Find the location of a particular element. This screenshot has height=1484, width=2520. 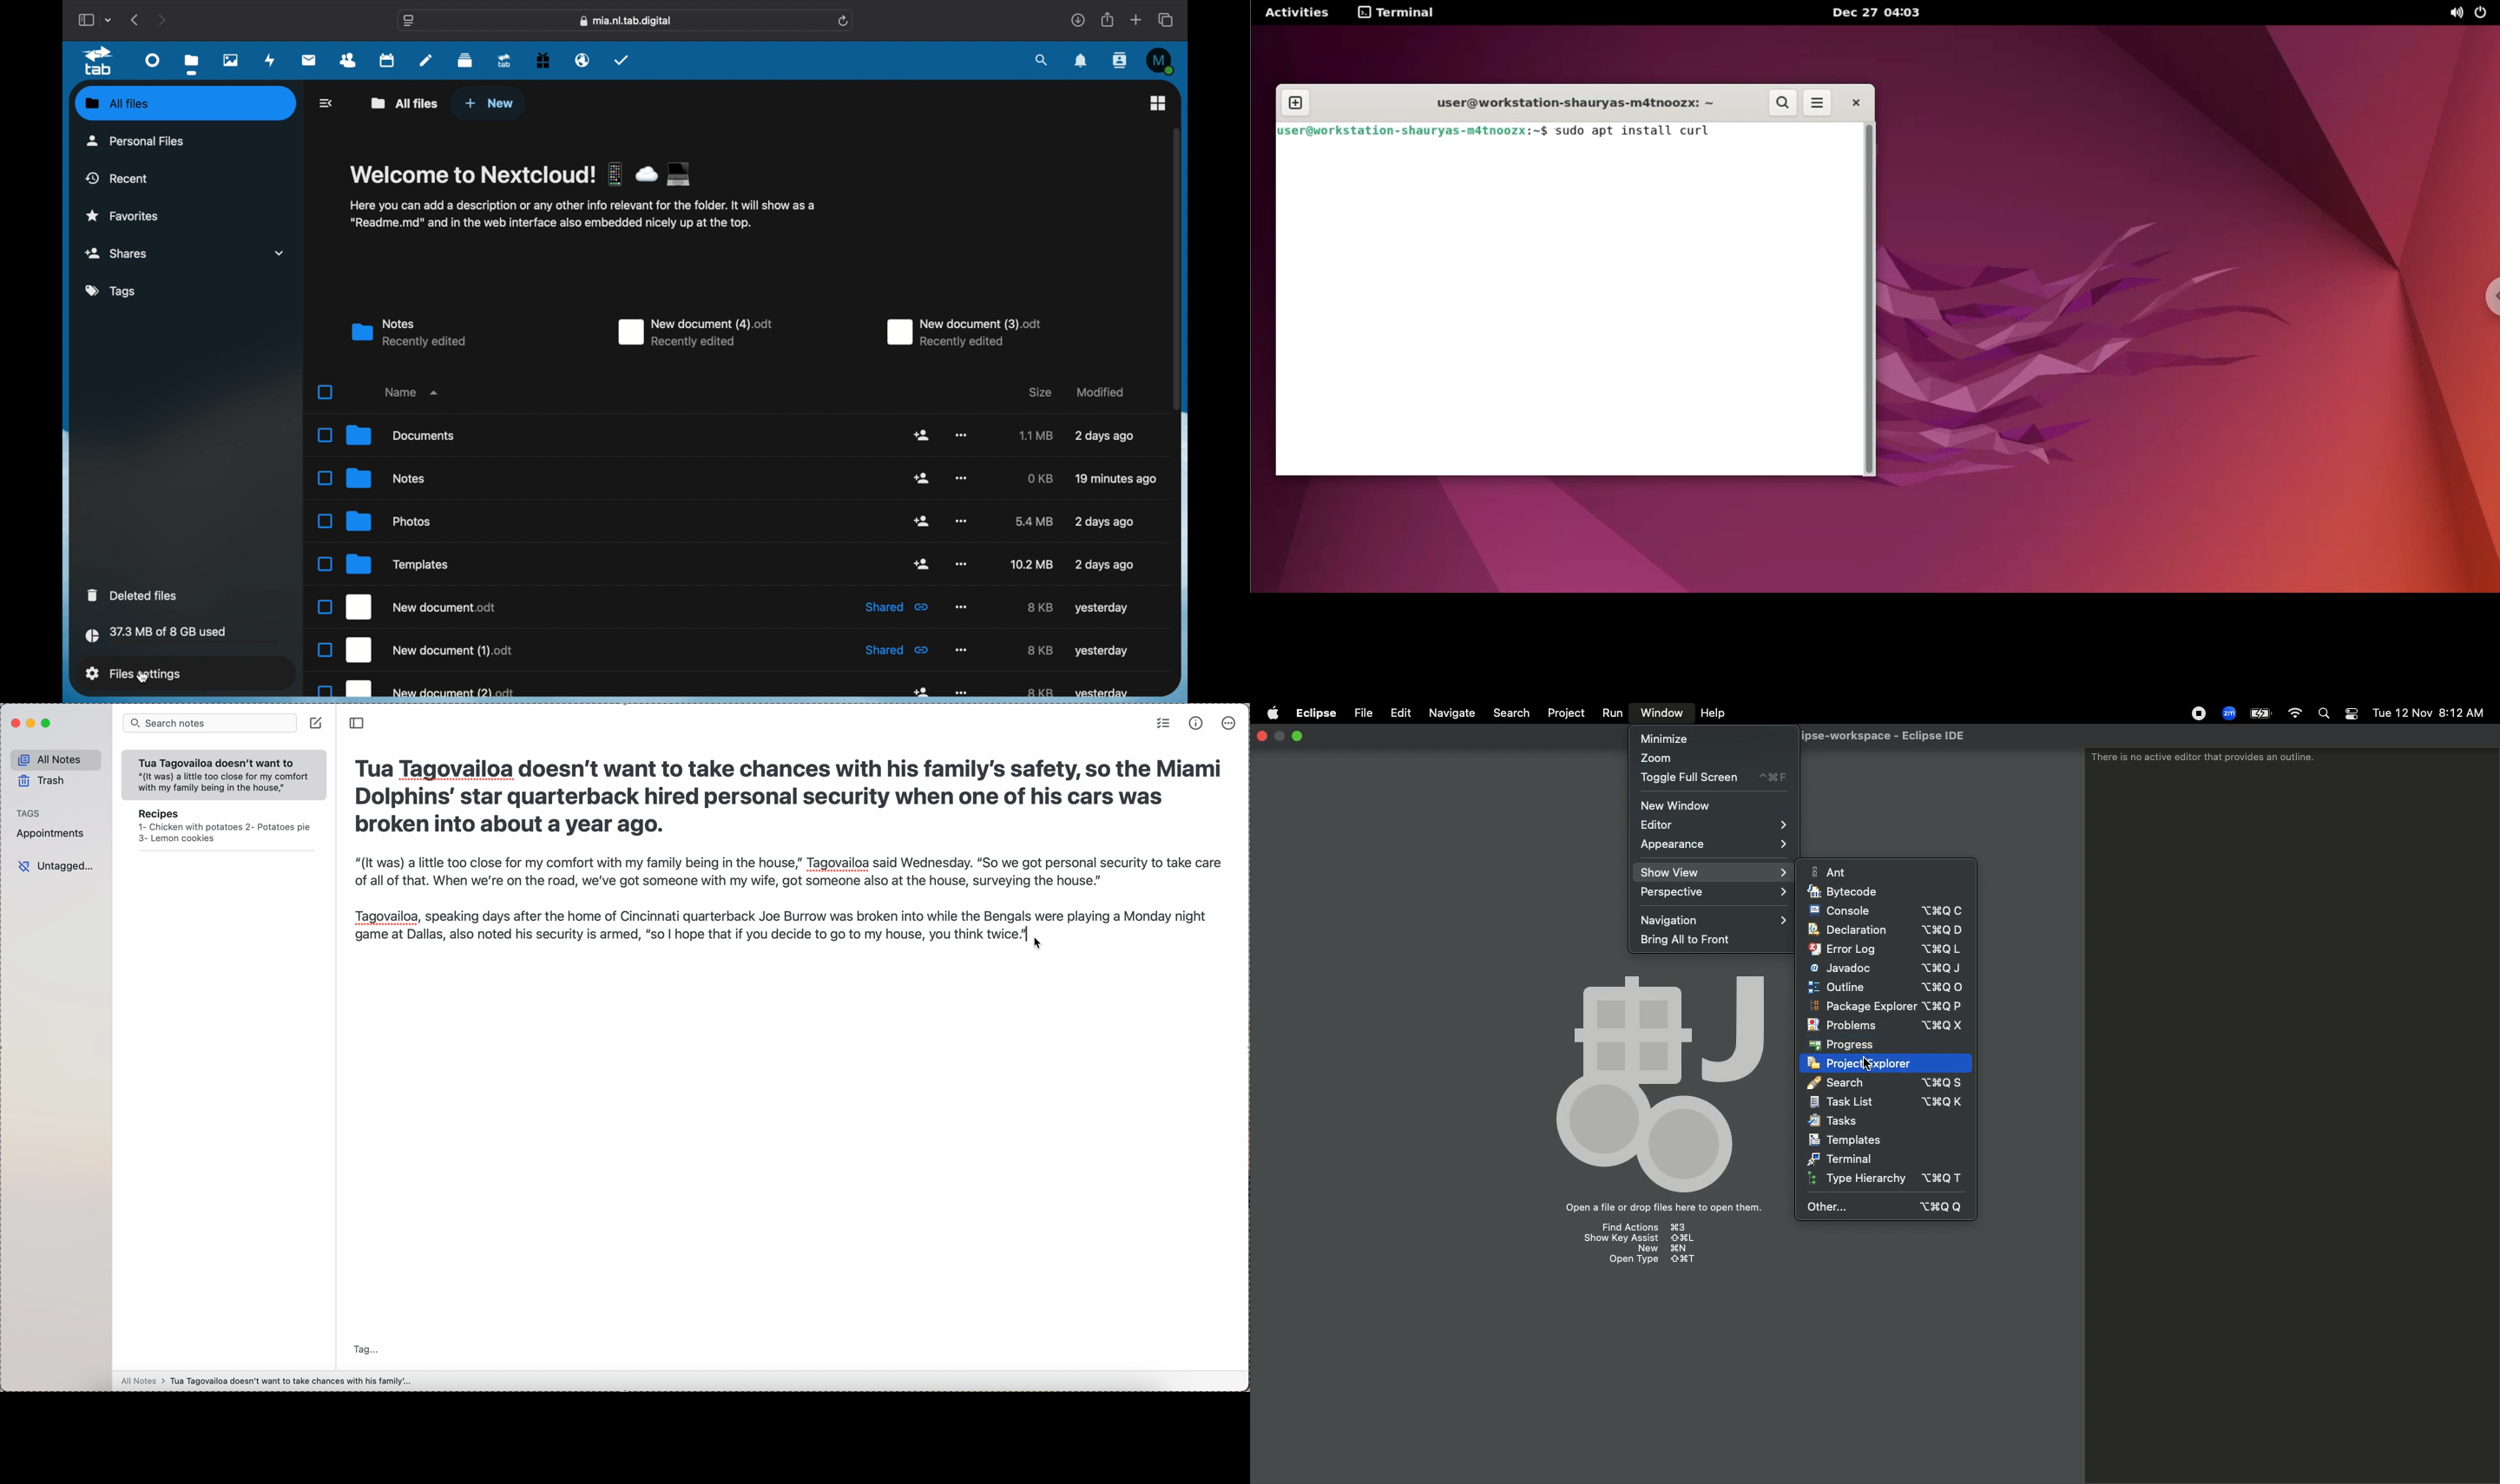

notes is located at coordinates (371, 478).